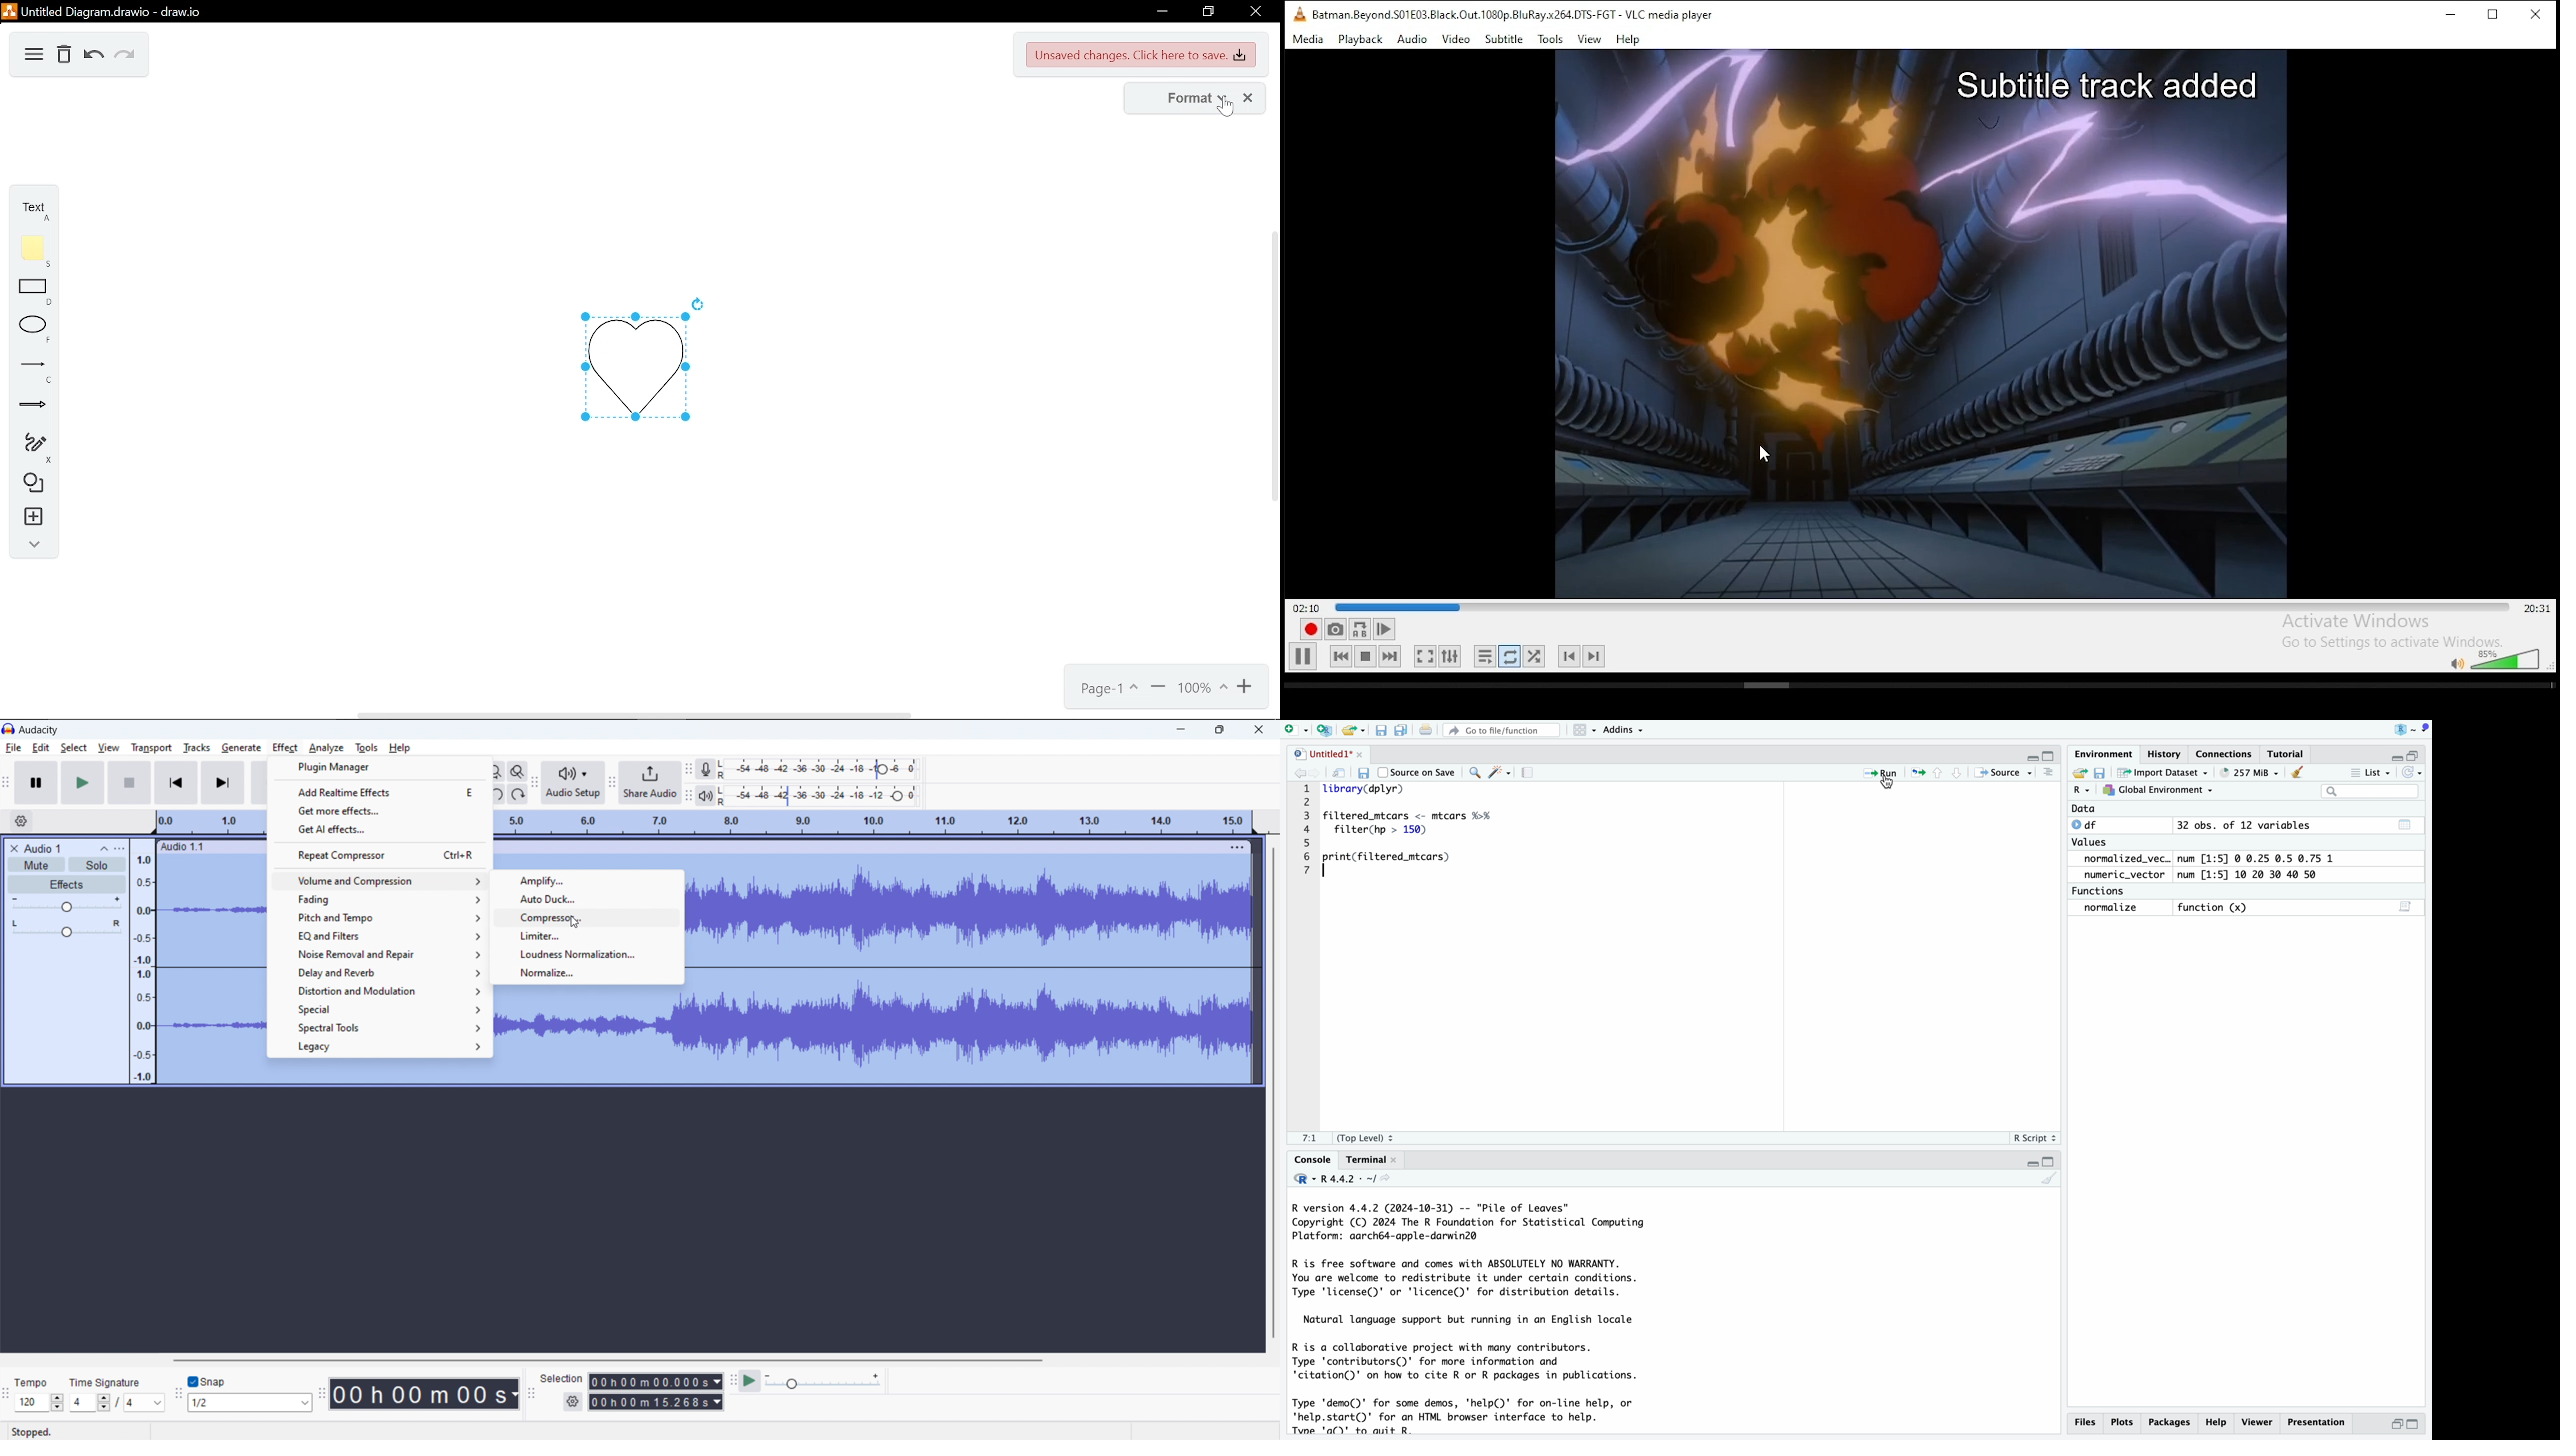 The width and height of the screenshot is (2576, 1456). Describe the element at coordinates (1469, 1318) in the screenshot. I see `R version 4.4.2 (2024-10-31) -- "Pile of Leaves"

Copyright (C) 2024 The R Foundation for Statistical Computing

Platform: aarch64-apple-darwin2@

R is free software and comes with ABSOLUTELY NO WARRANTY.

You are welcome to redistribute it under certain conditions.

Type 'license()' or 'licence()' for distribution details.
Natural language support but running in an English locale

R is a collaborative project with many contributors.

Type 'contributors()' for more information and

'citation()"' on how to cite R or R packages in publications.

Type 'demo()' for some demos, 'help()' for on-line help, or

'help.start()' for an HTML browser interface to help.

Tvne 'a()' to auit R.` at that location.